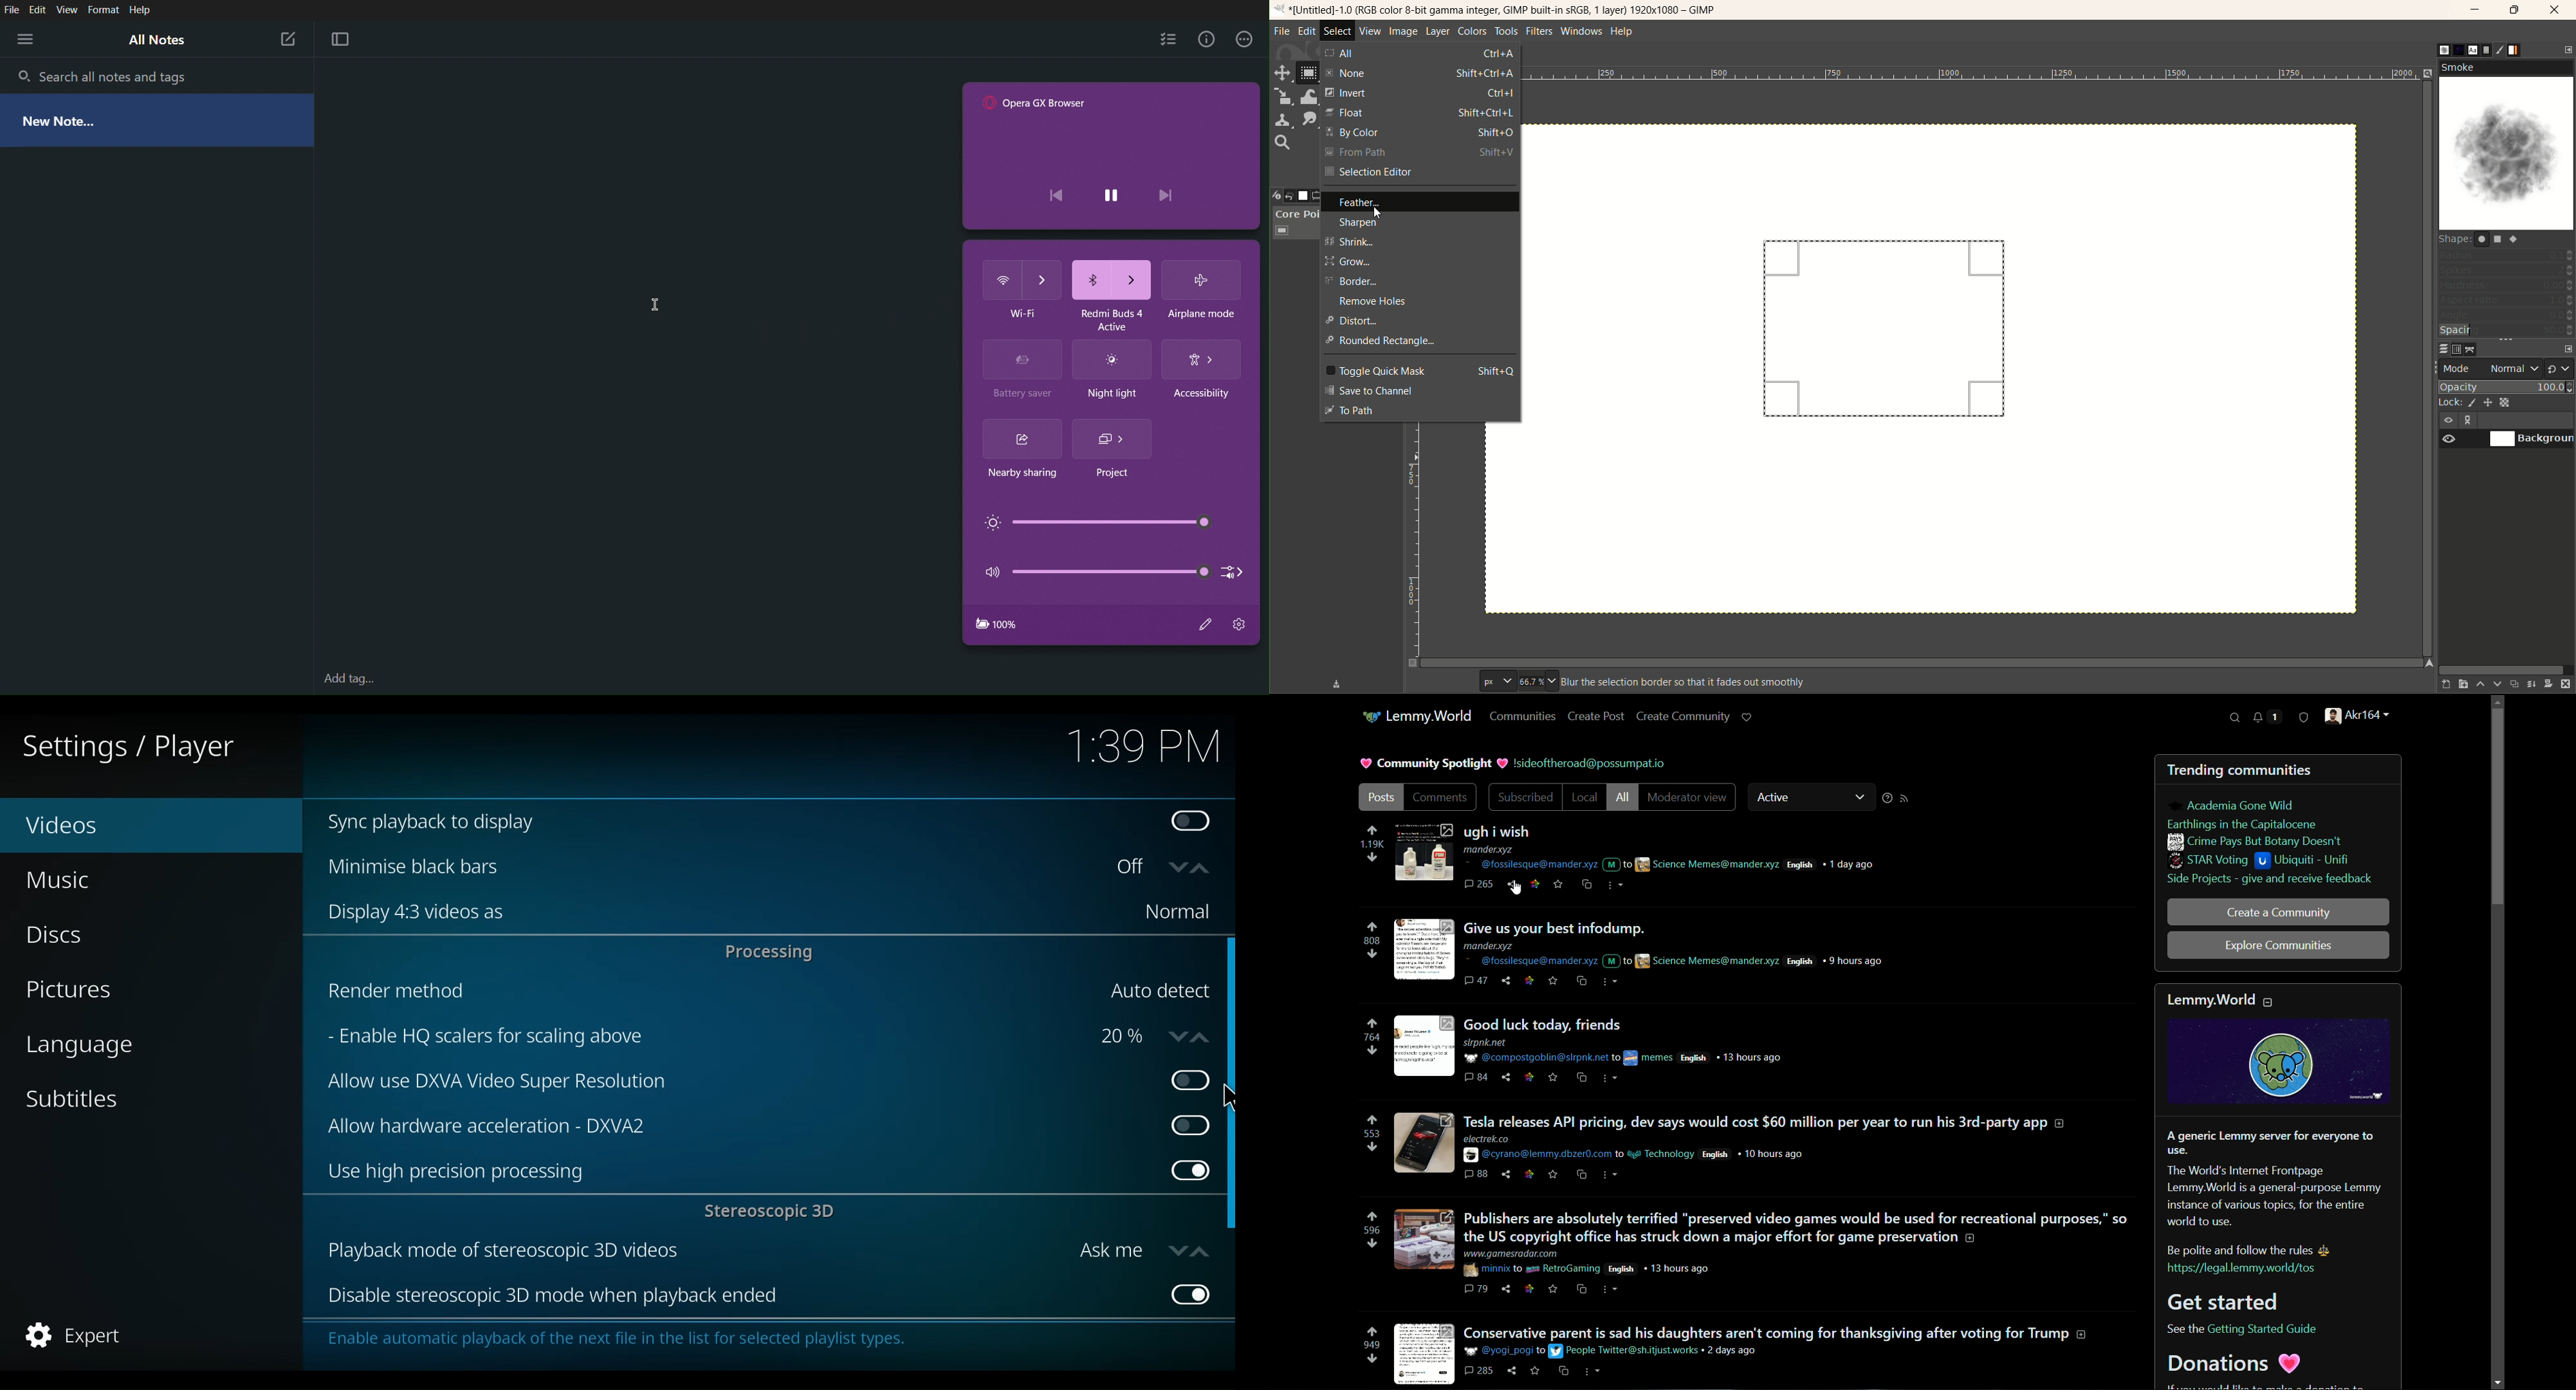 The image size is (2576, 1400). What do you see at coordinates (2240, 806) in the screenshot?
I see `academia gone wild` at bounding box center [2240, 806].